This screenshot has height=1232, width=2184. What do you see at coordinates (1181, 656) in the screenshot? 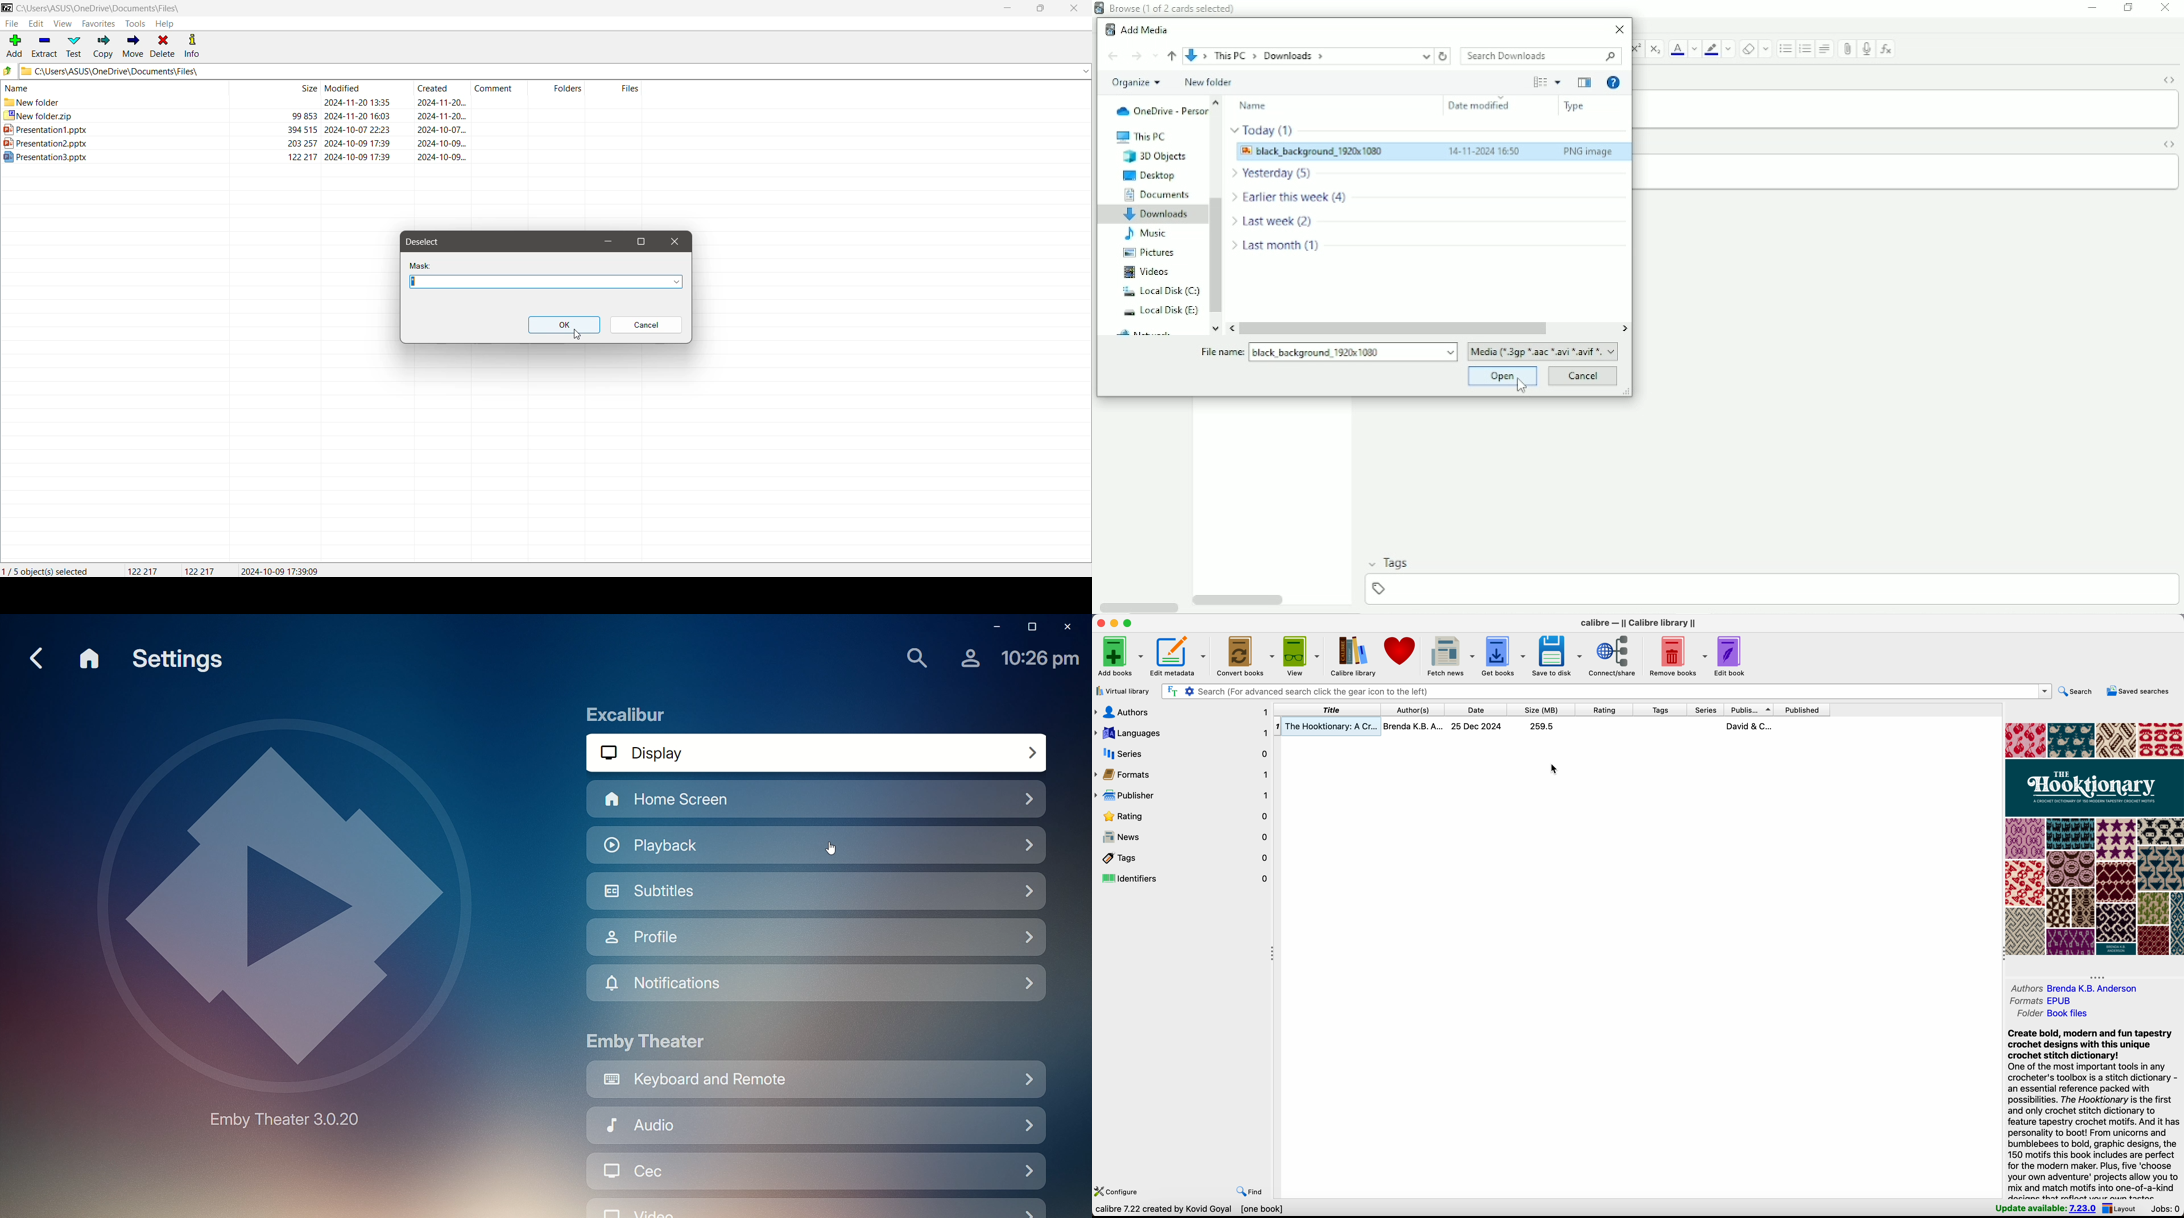
I see `edit metadata` at bounding box center [1181, 656].